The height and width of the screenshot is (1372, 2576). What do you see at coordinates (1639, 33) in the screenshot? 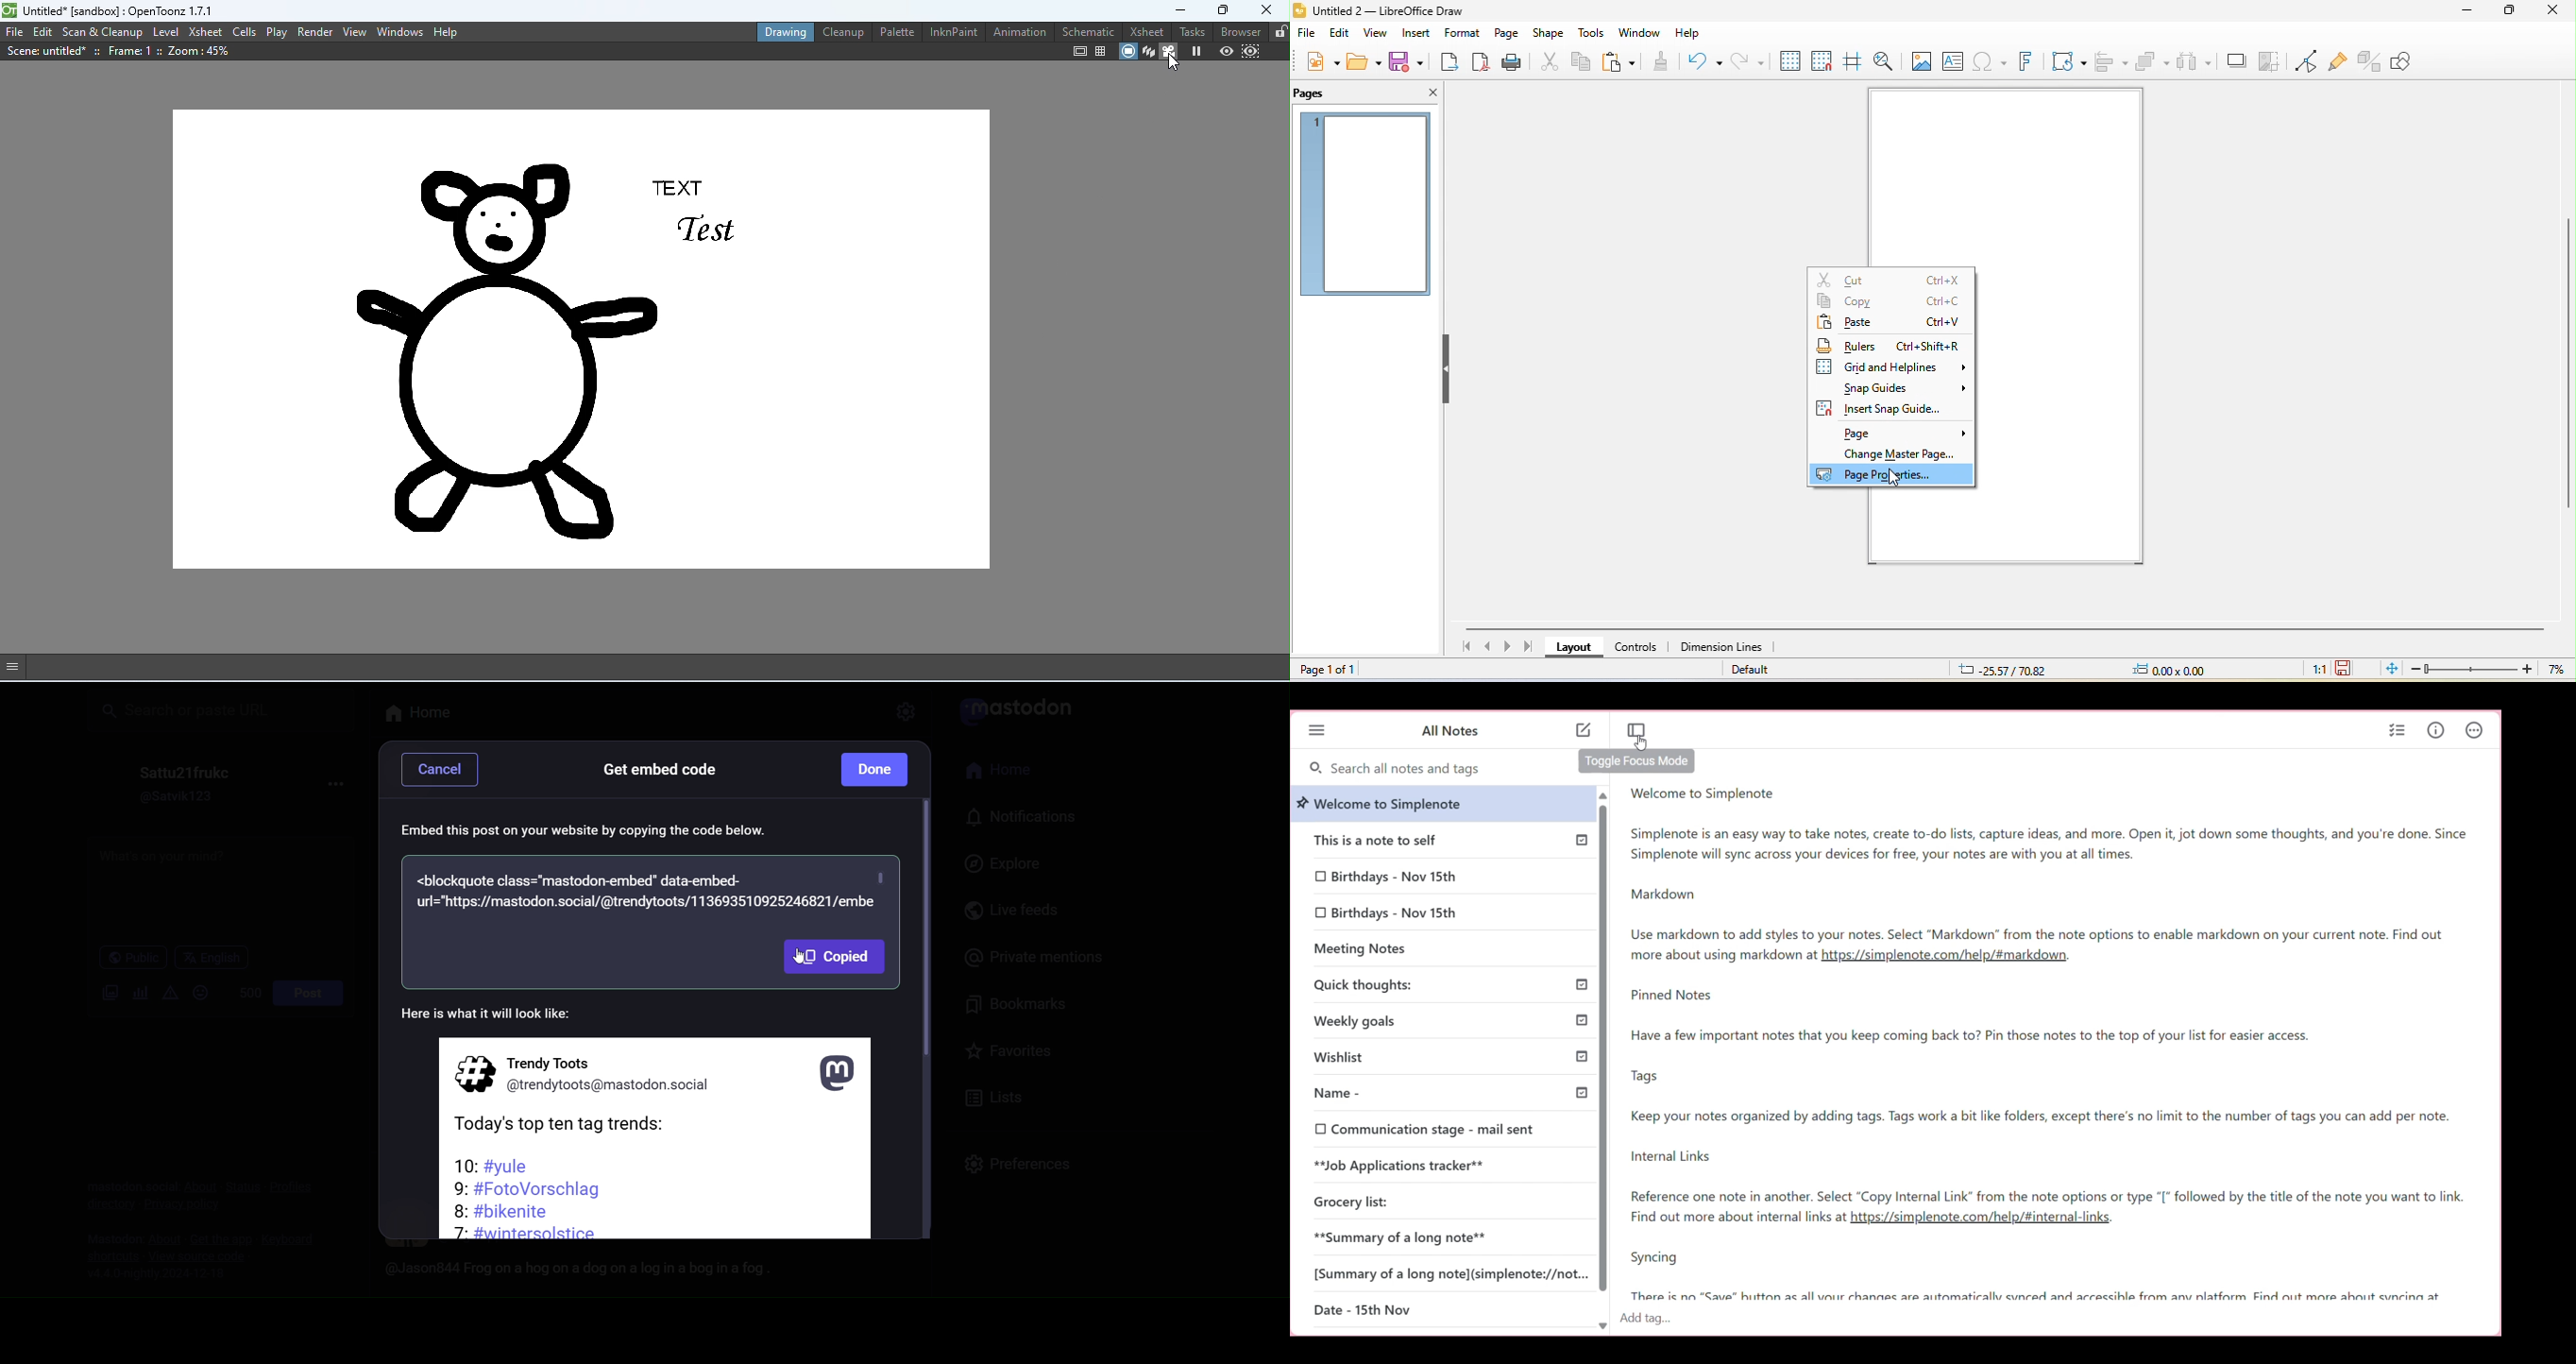
I see `window` at bounding box center [1639, 33].